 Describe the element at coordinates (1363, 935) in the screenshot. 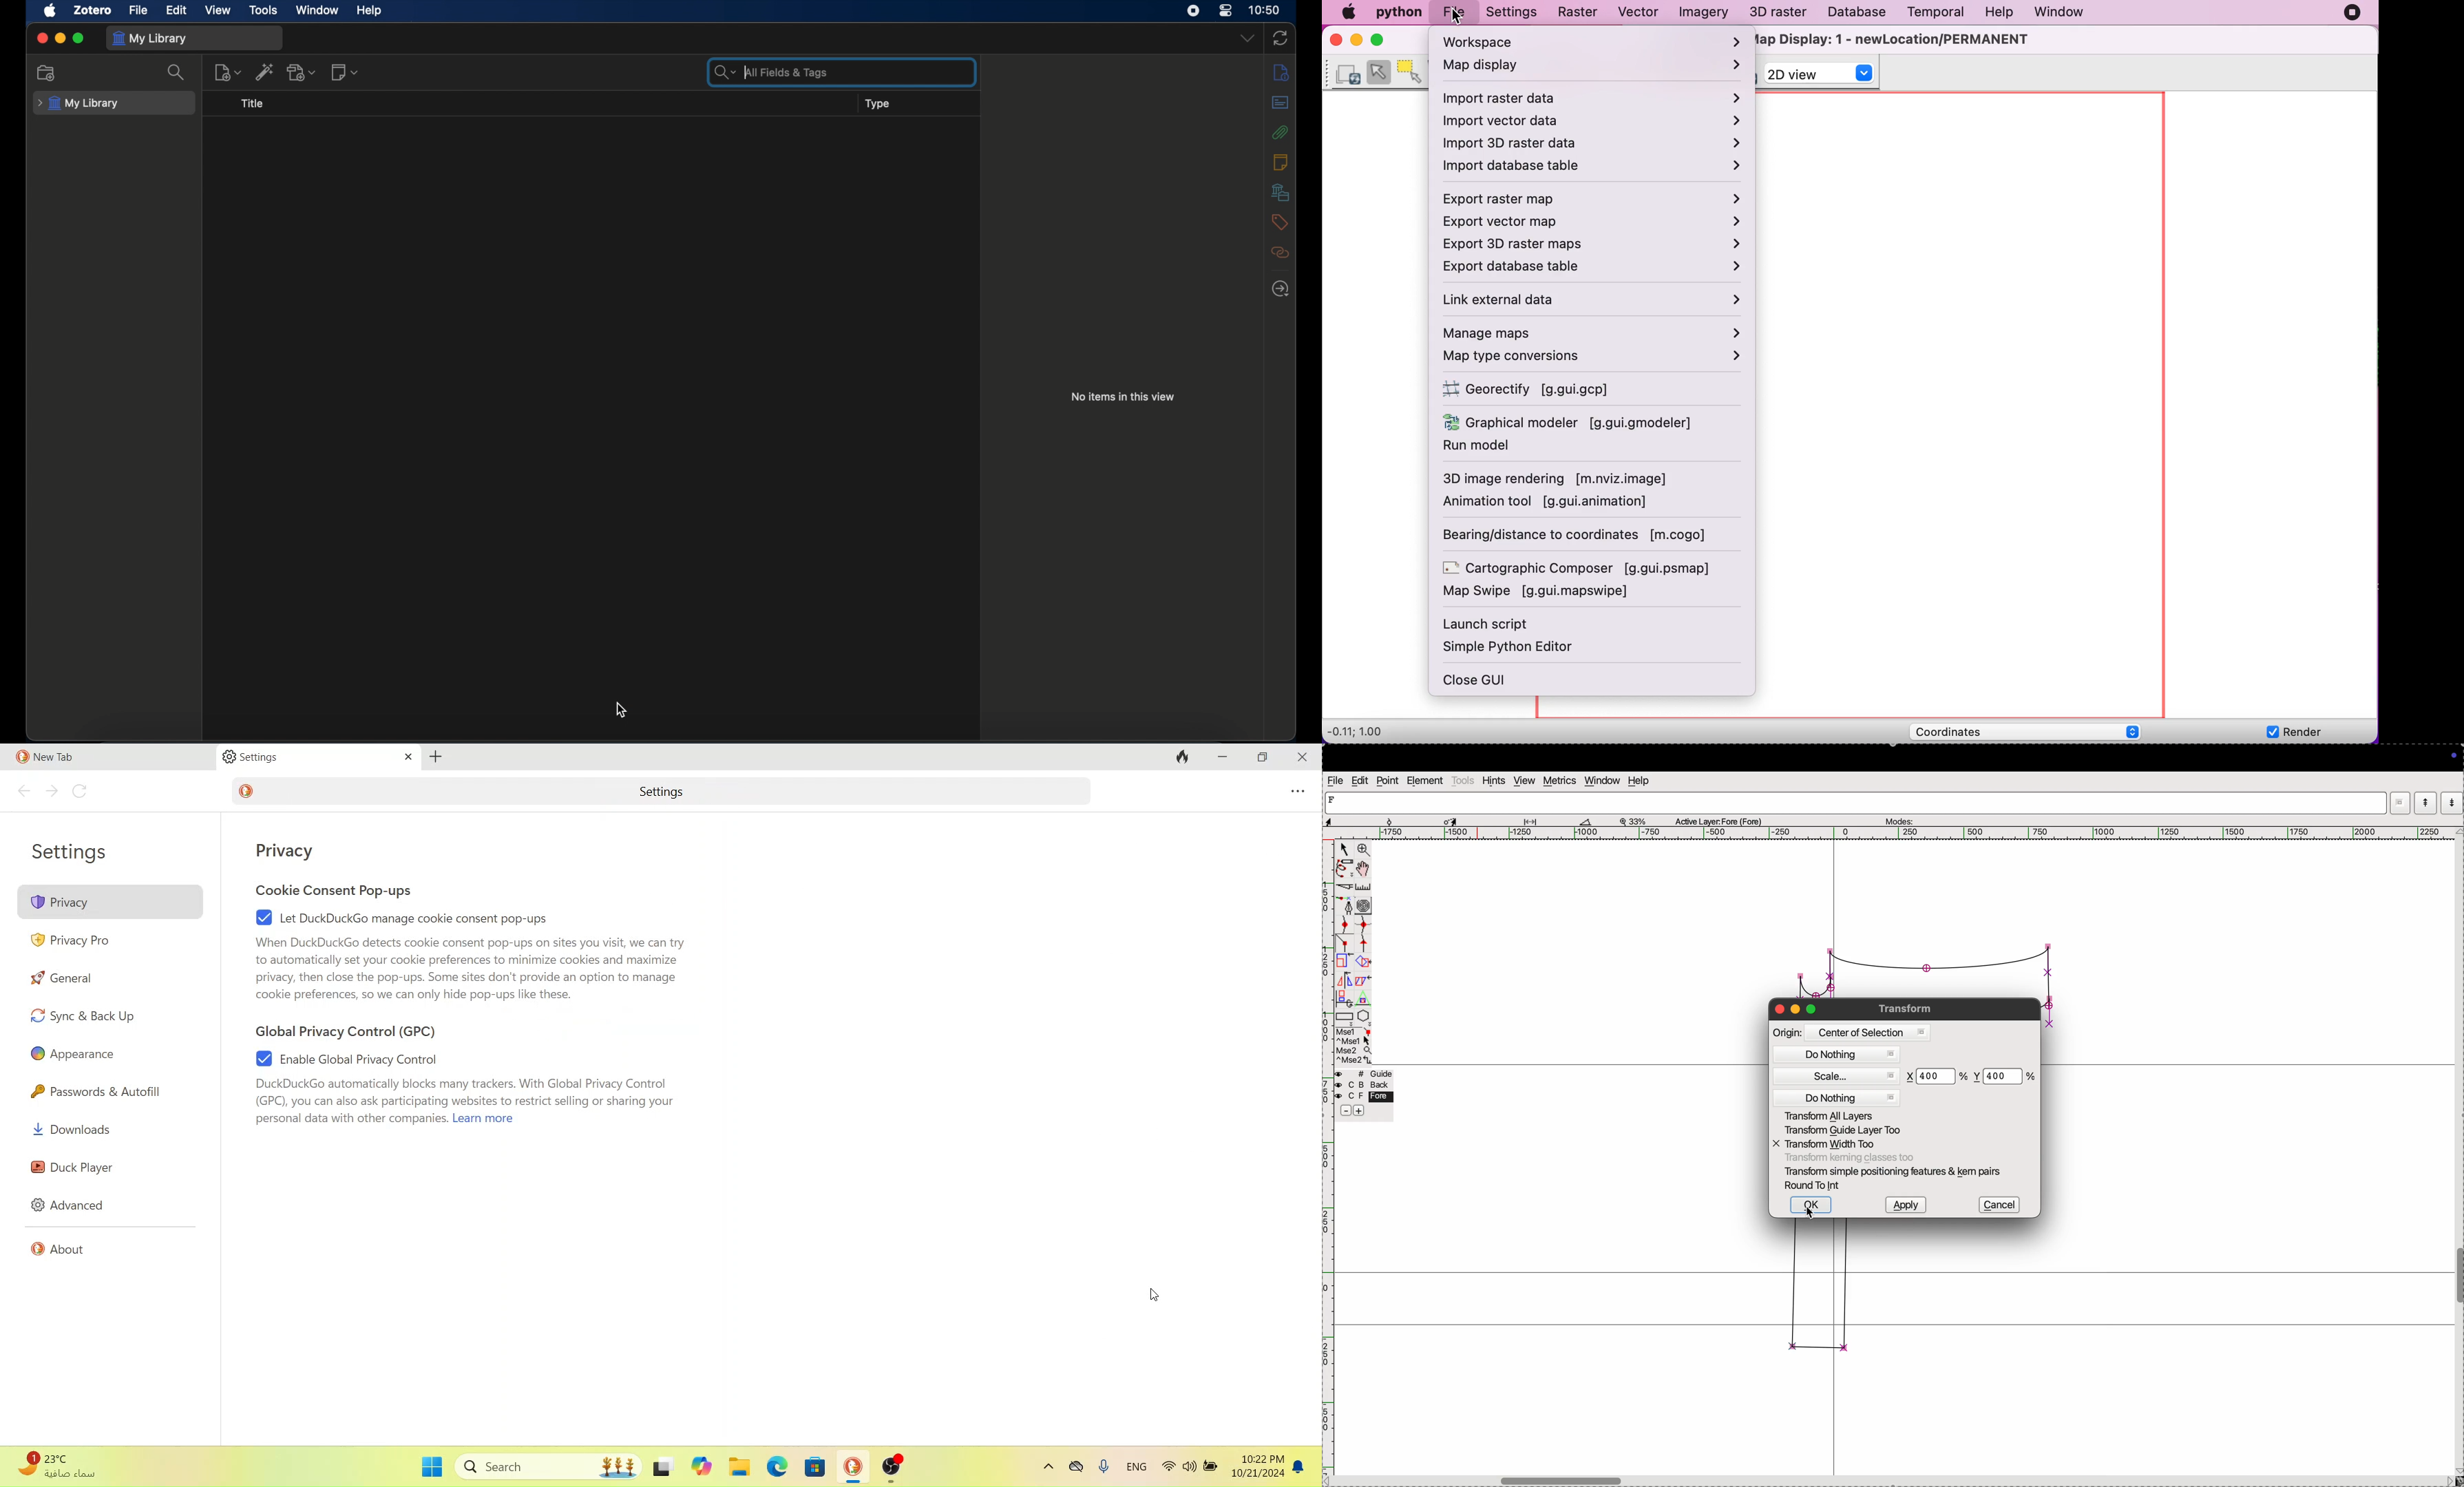

I see `spline` at that location.